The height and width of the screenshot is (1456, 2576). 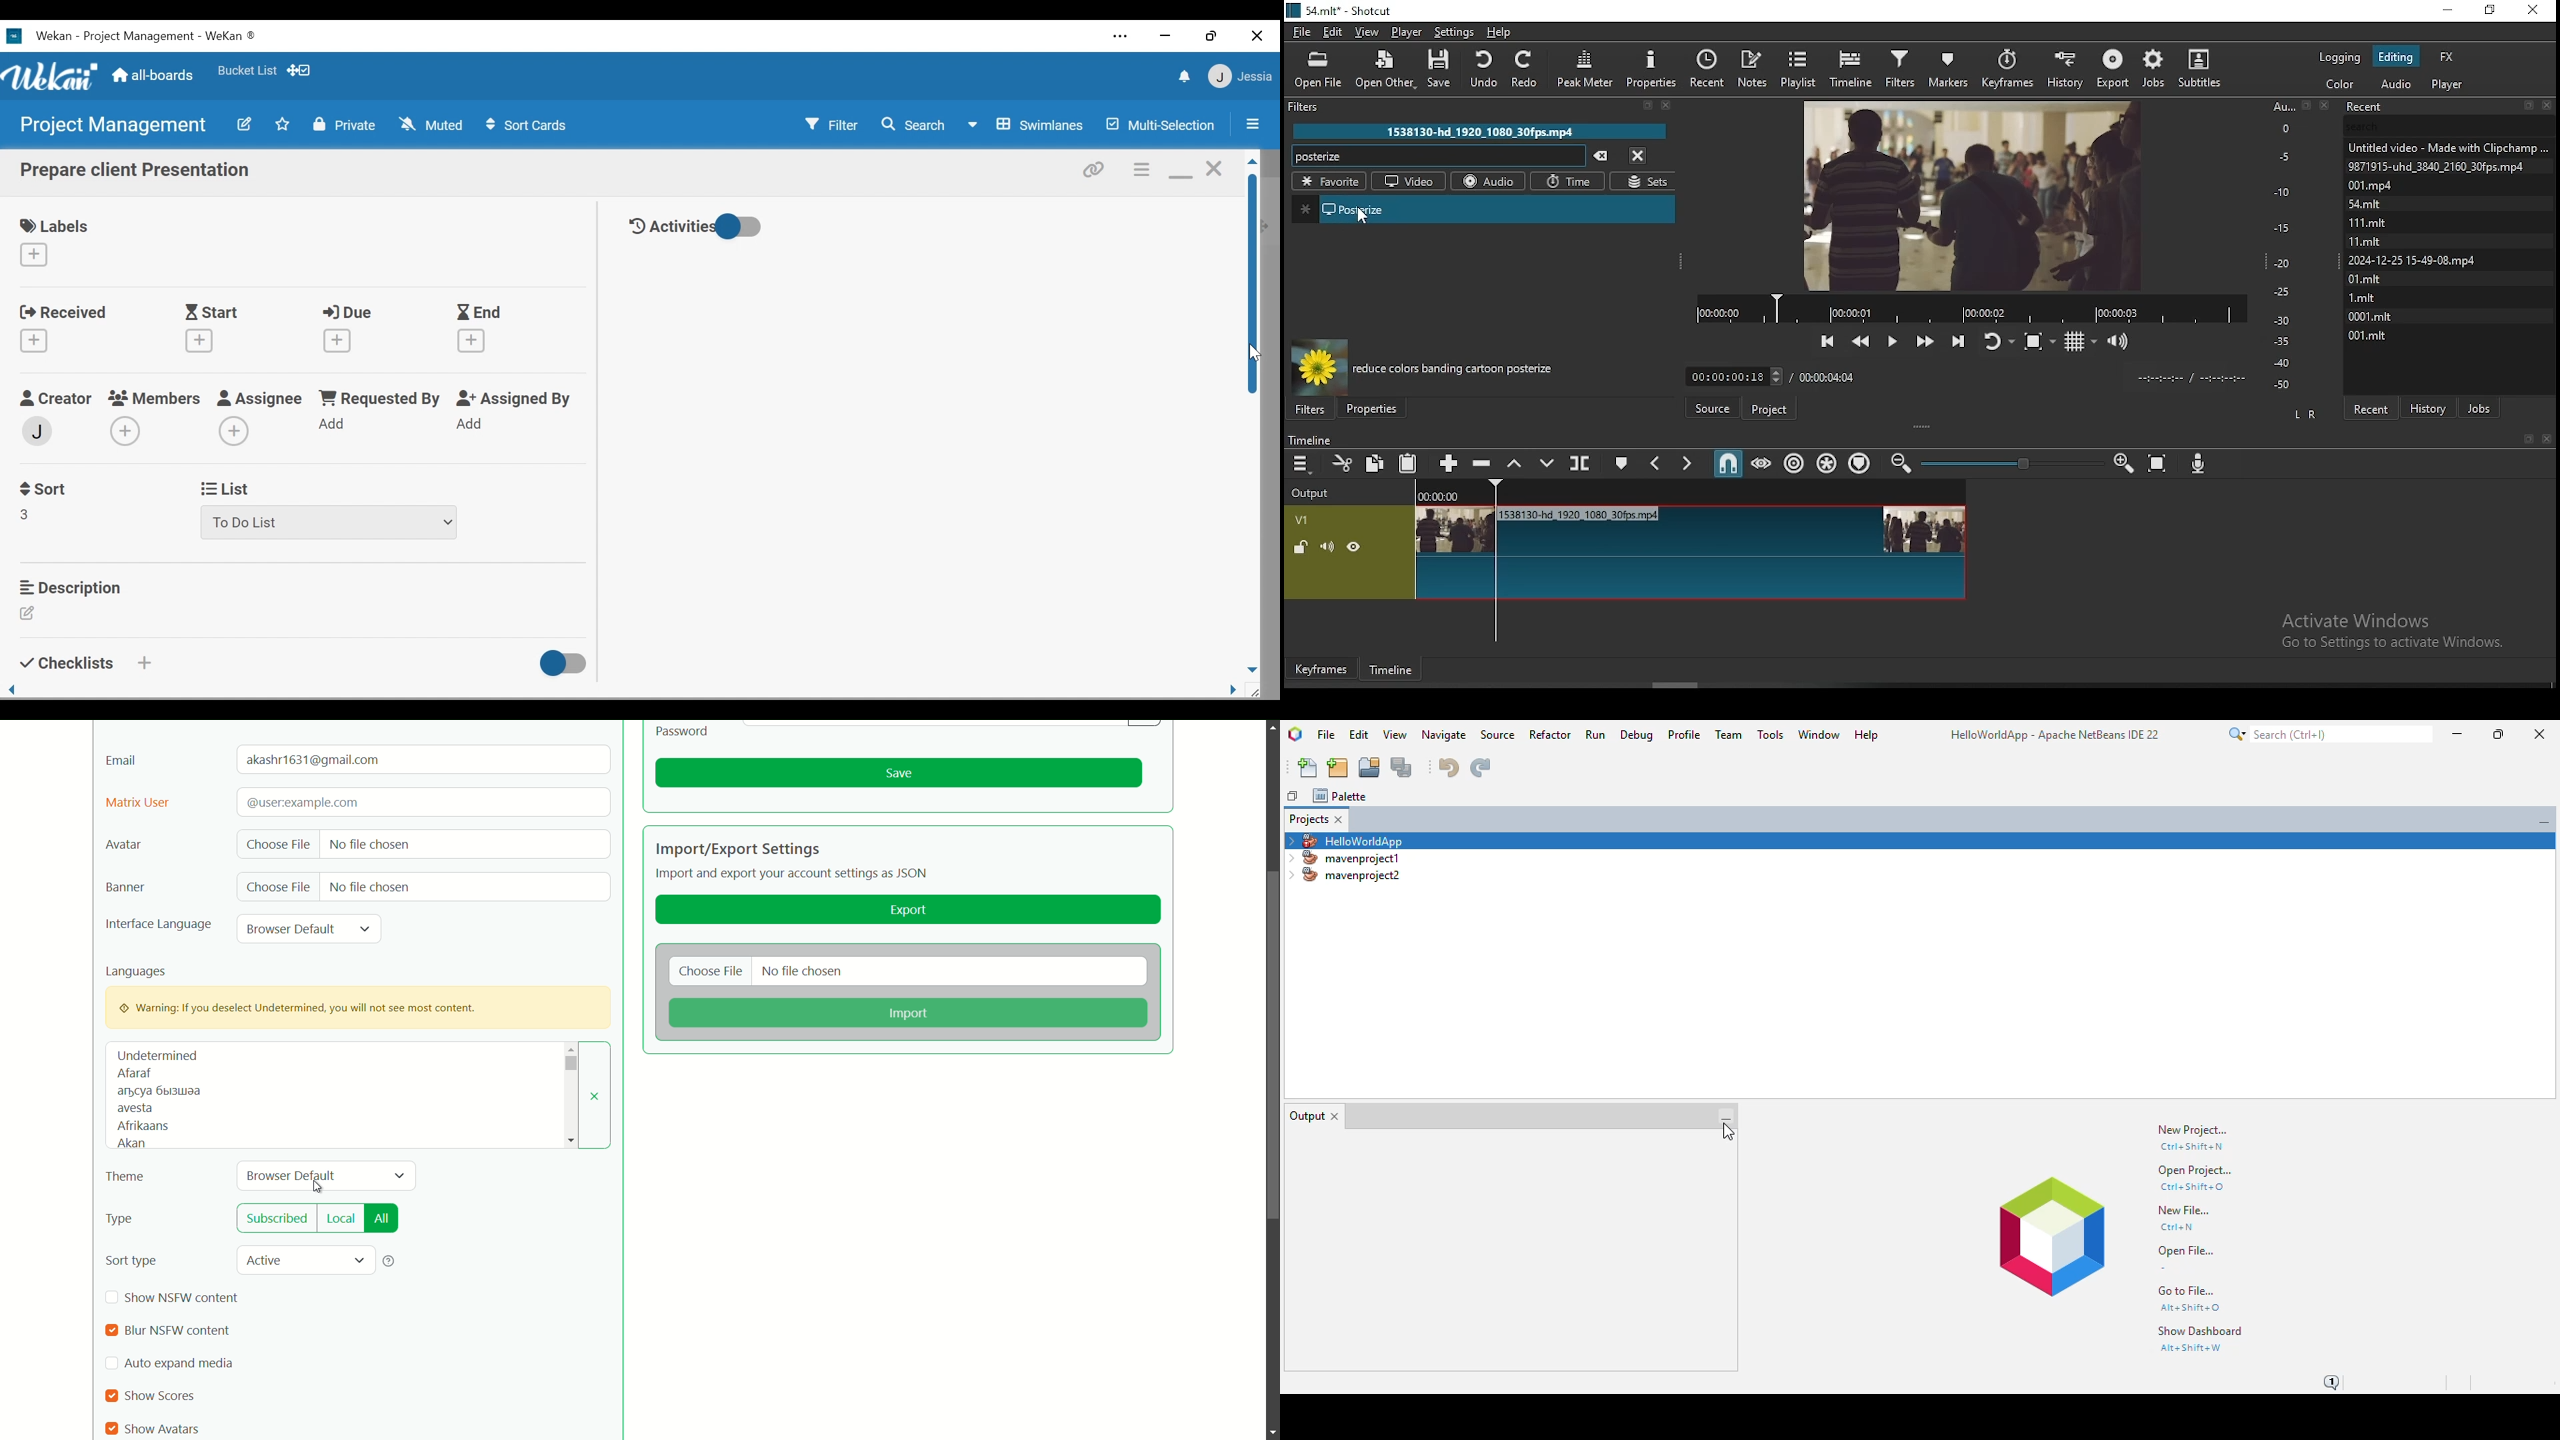 What do you see at coordinates (1139, 168) in the screenshot?
I see `Card actions` at bounding box center [1139, 168].